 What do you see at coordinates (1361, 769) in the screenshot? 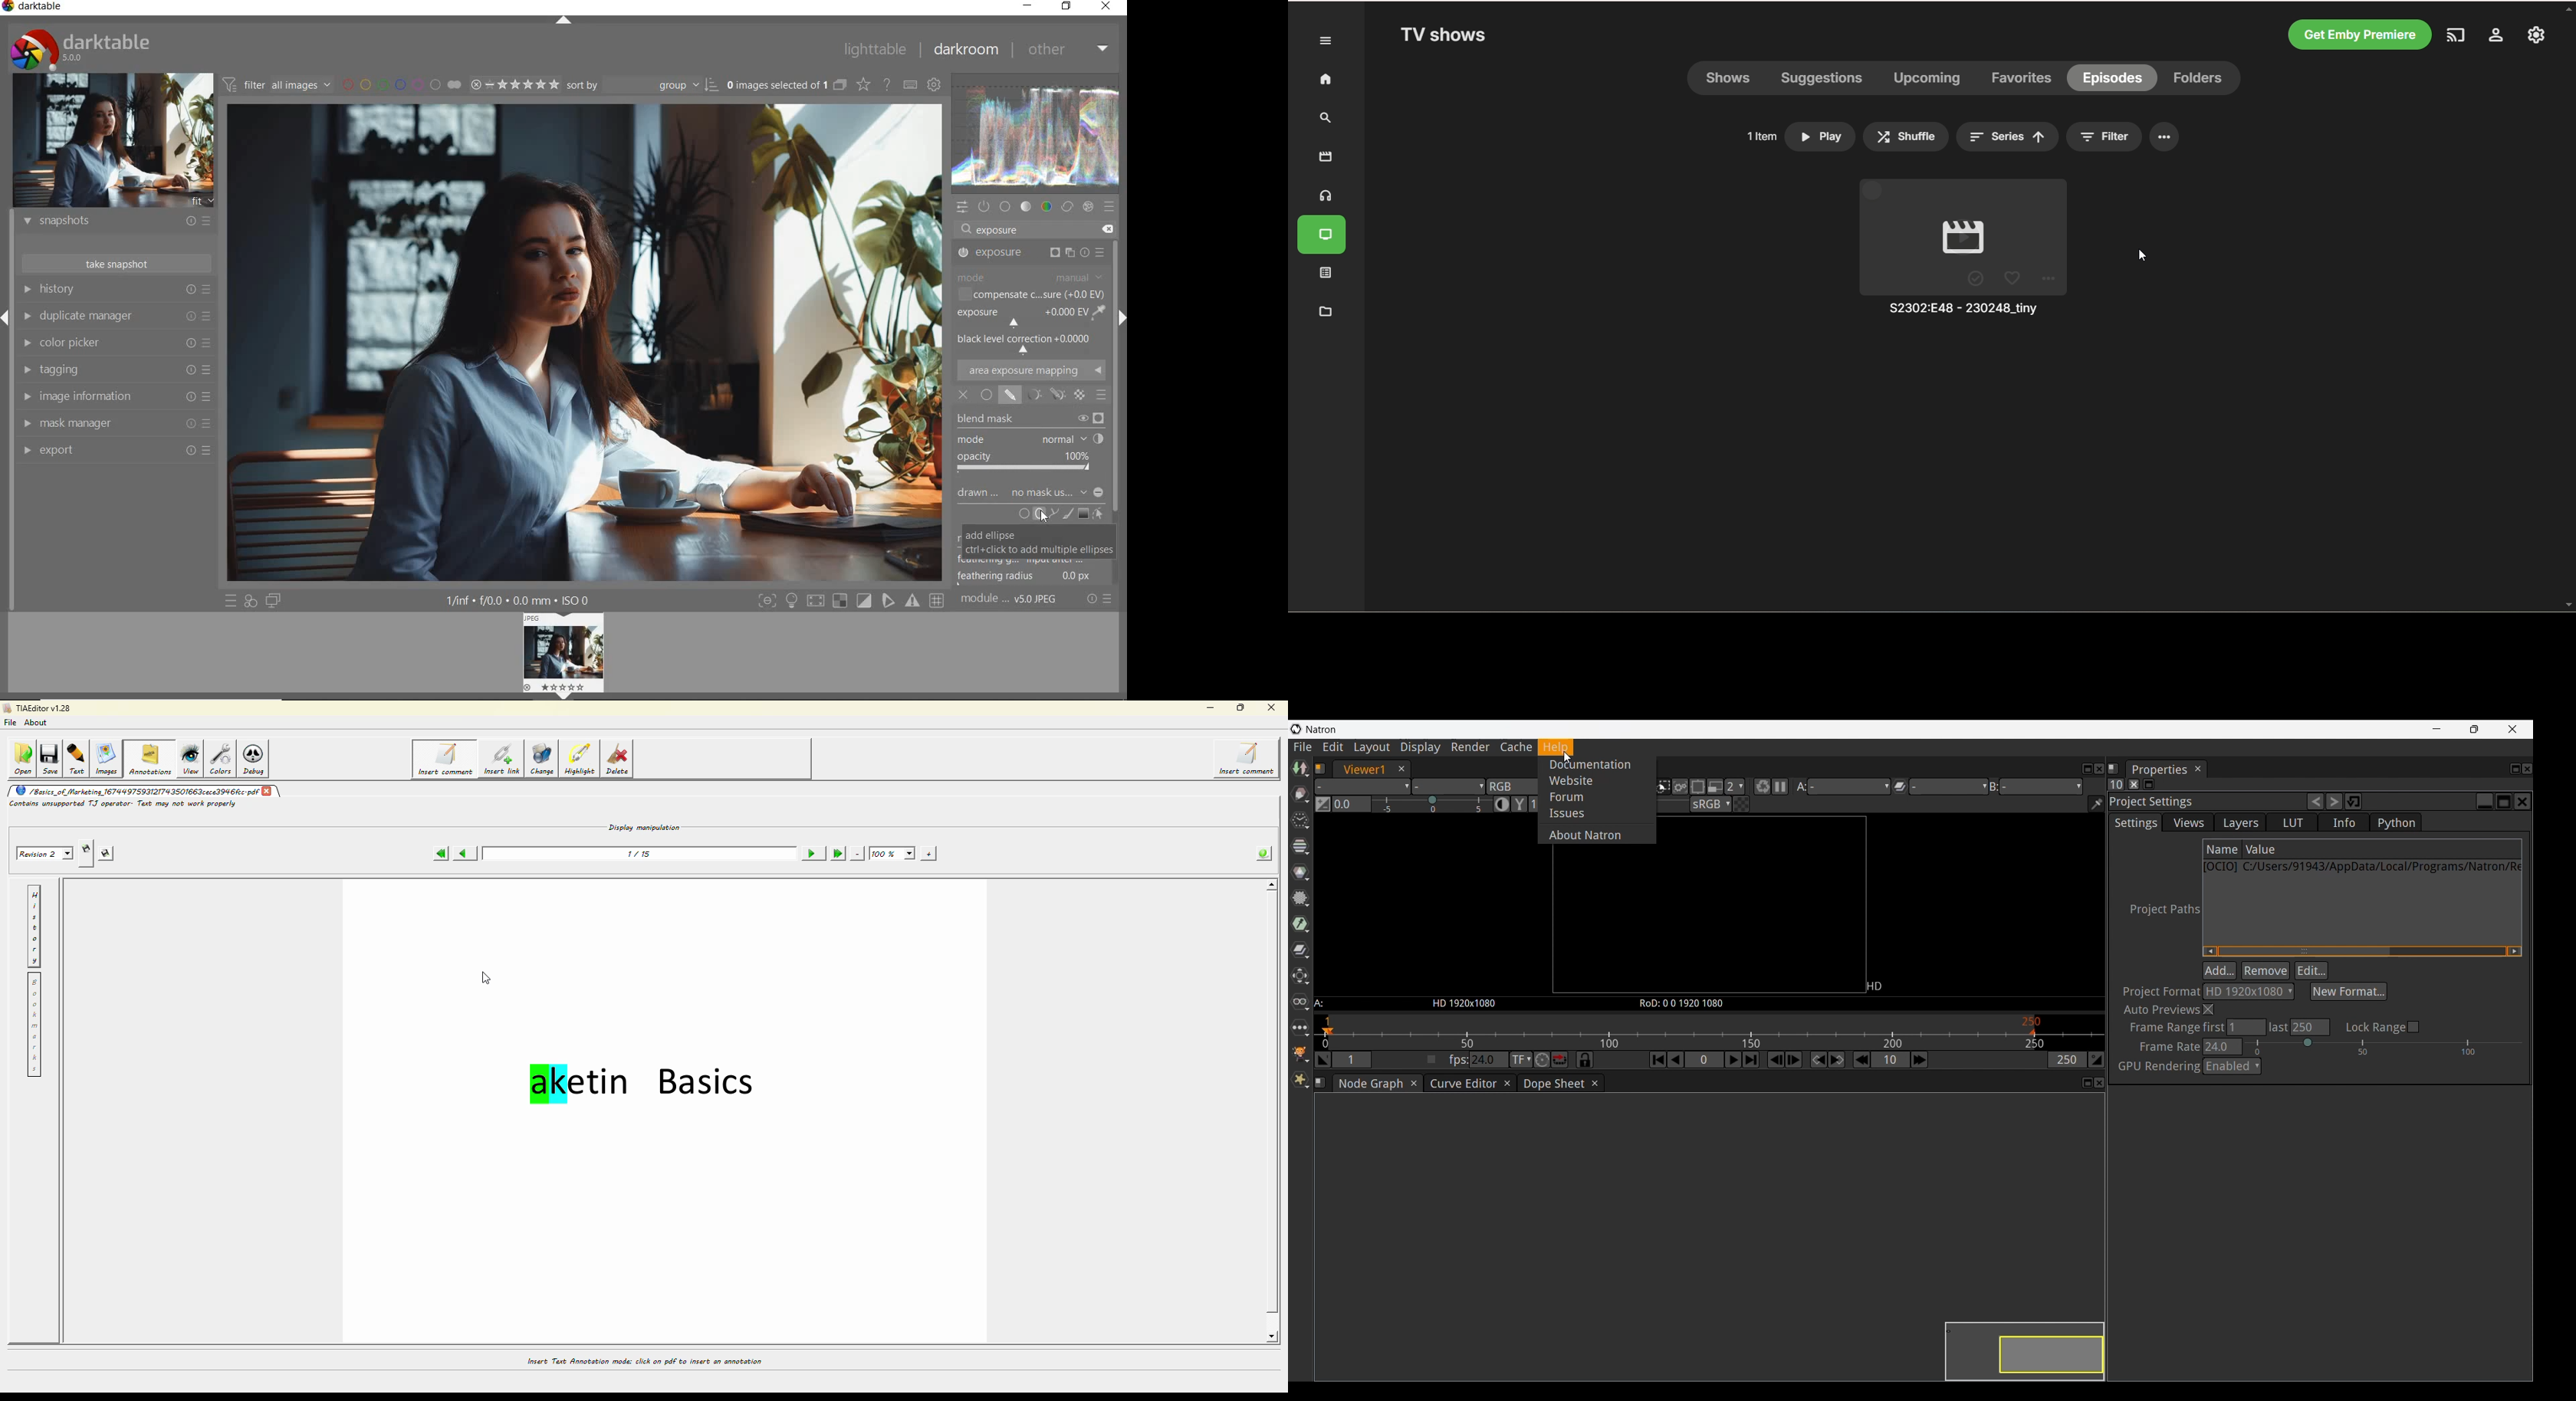
I see `Viewer1` at bounding box center [1361, 769].